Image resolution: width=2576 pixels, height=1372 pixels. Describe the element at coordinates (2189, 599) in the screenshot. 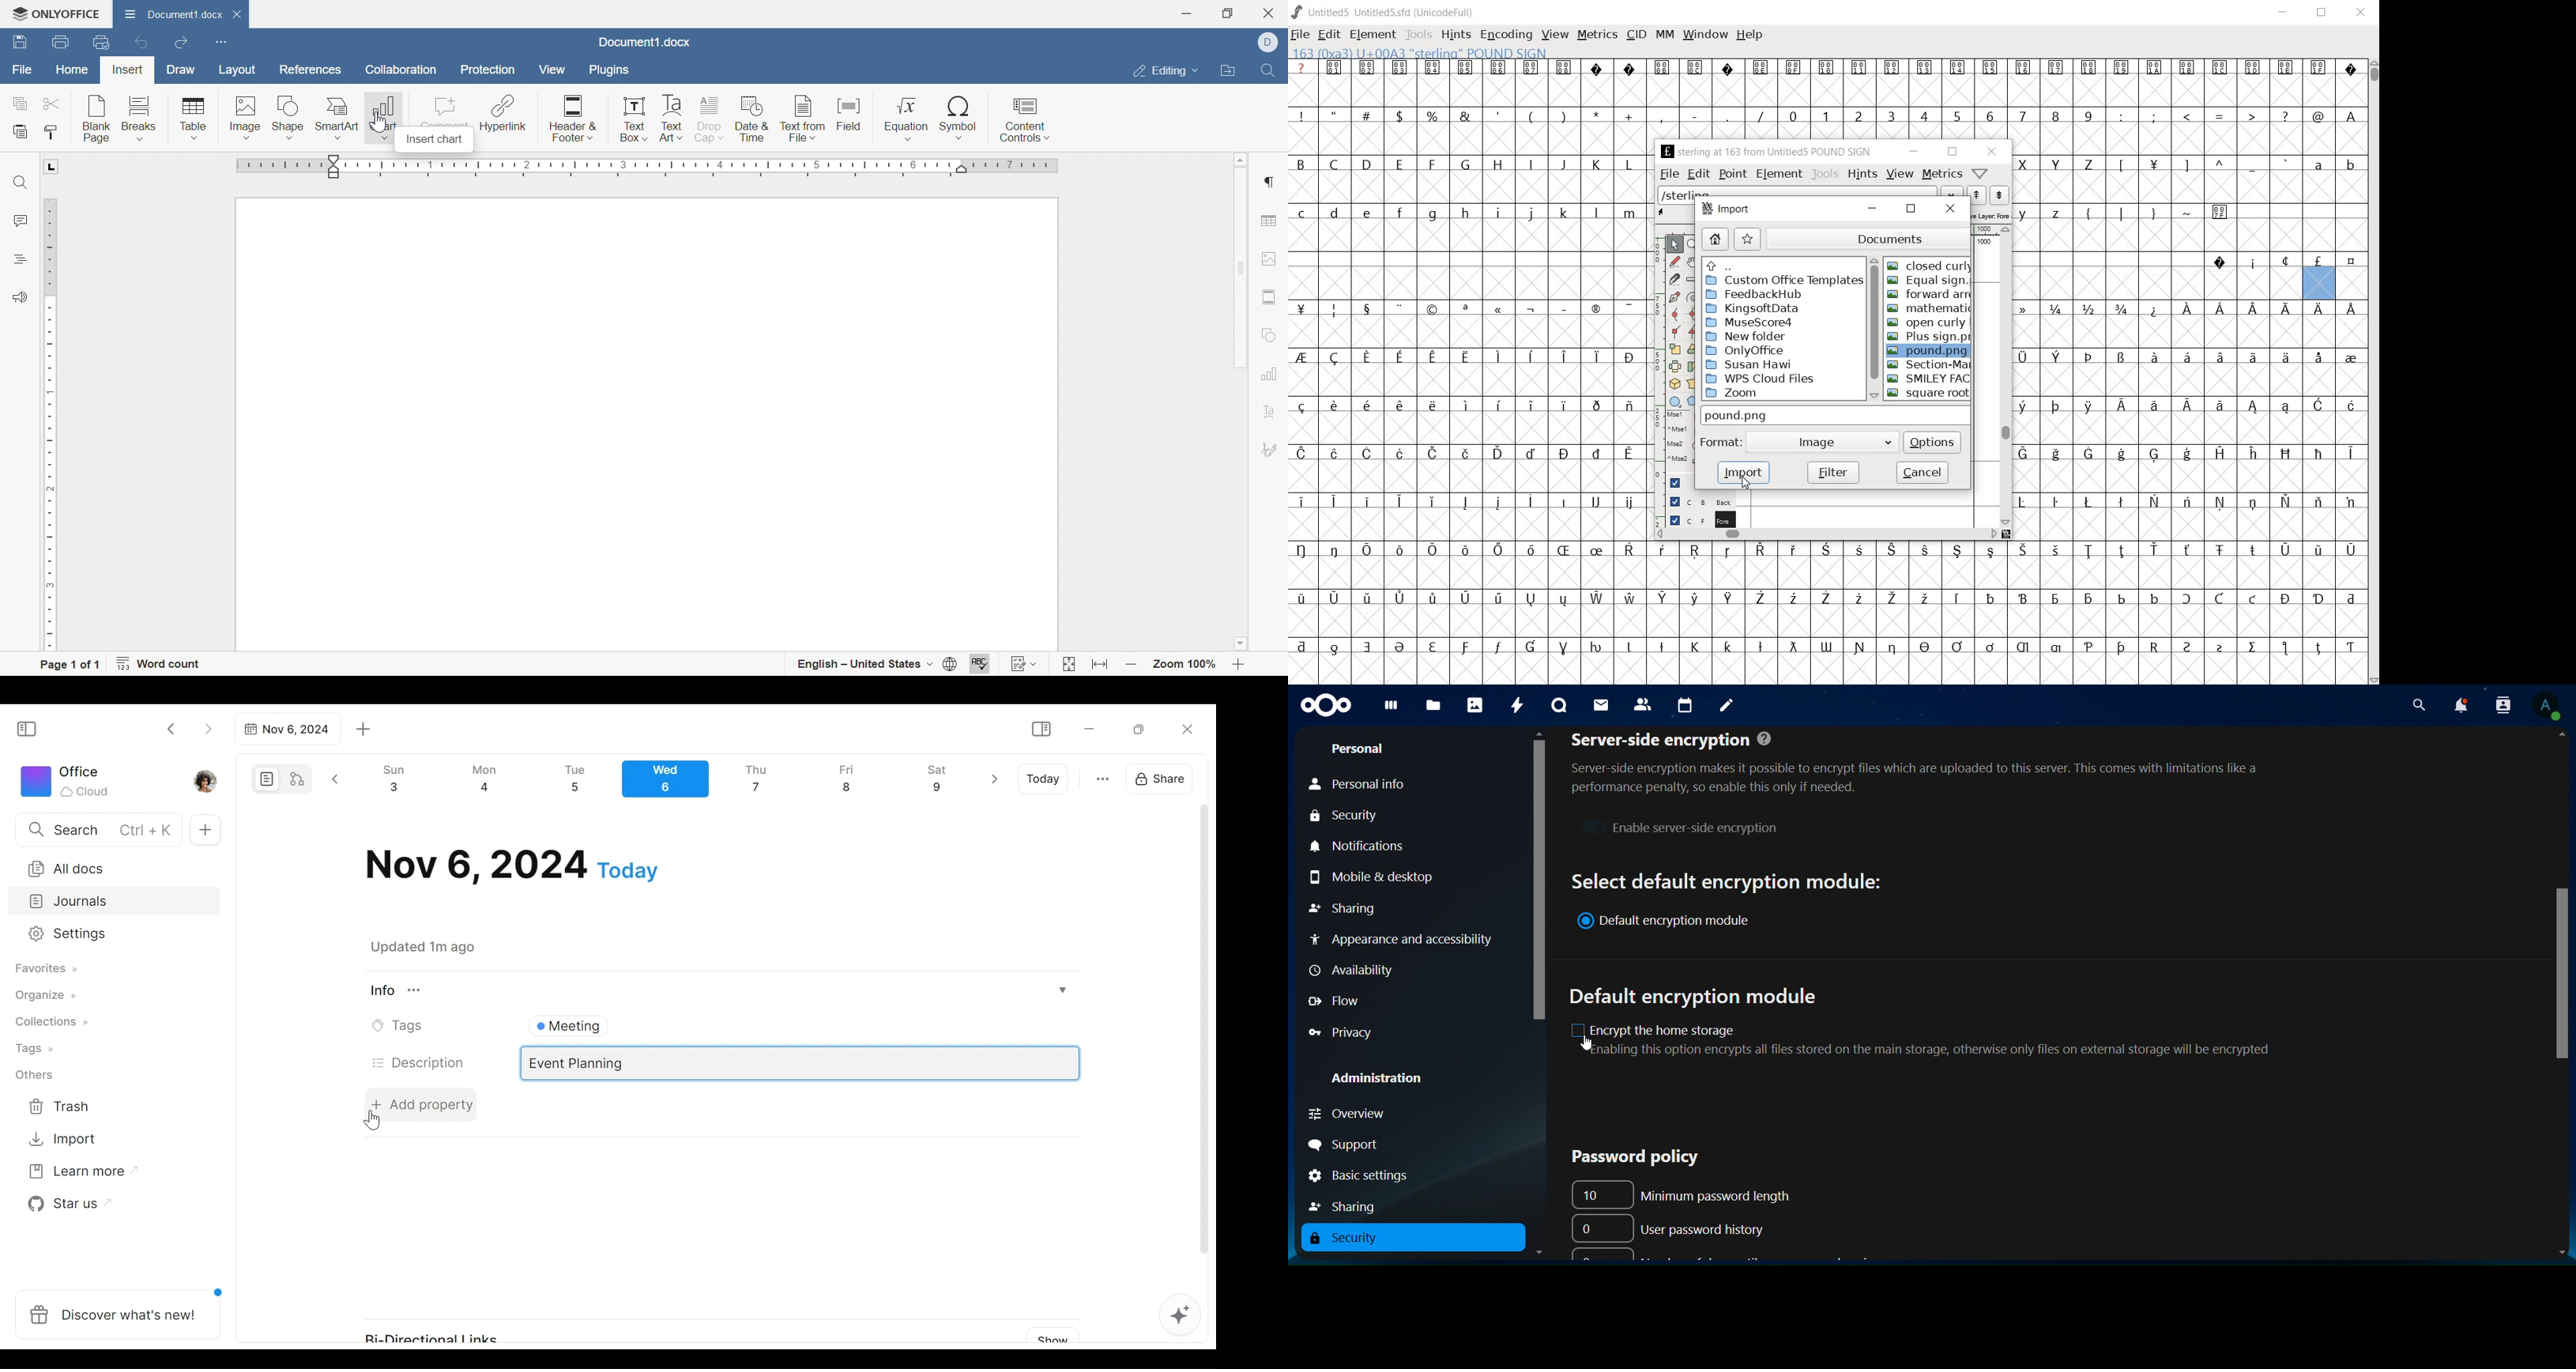

I see `Symbol` at that location.